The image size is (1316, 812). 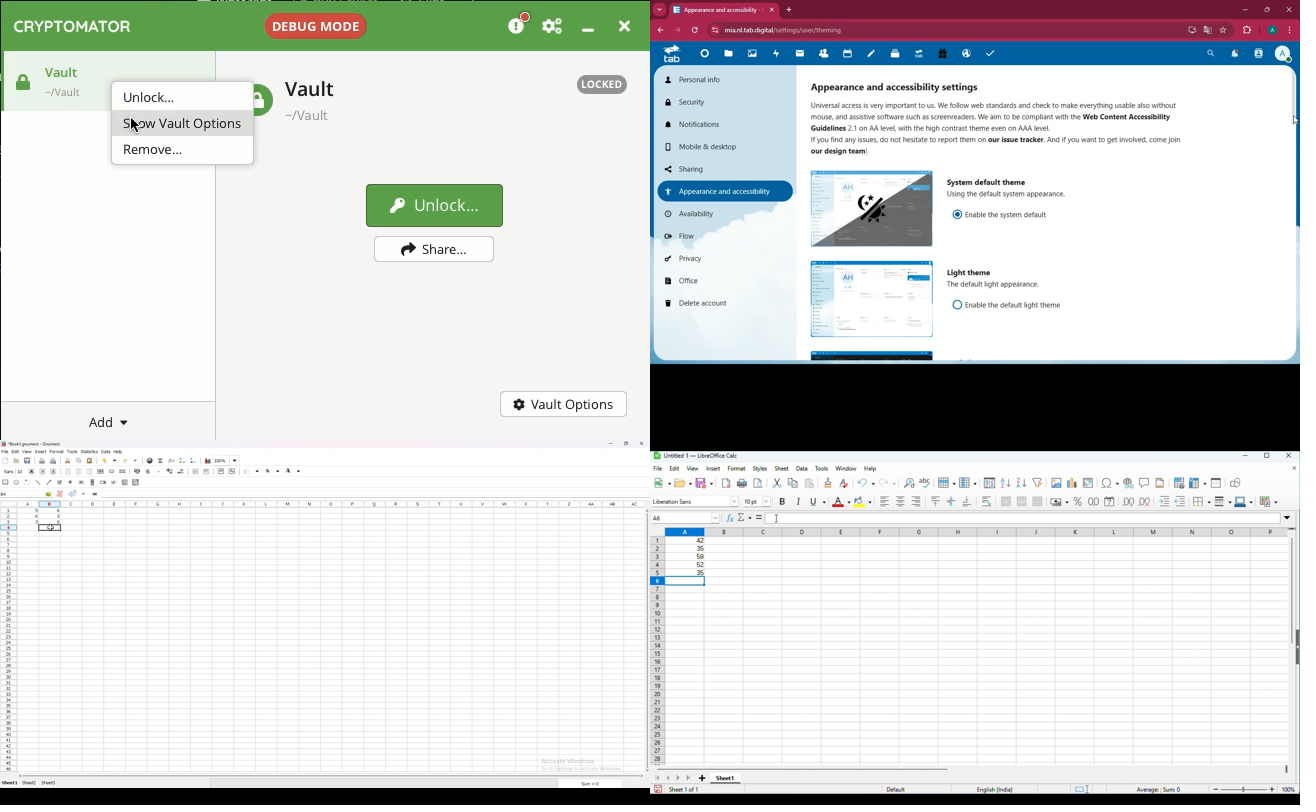 What do you see at coordinates (1006, 483) in the screenshot?
I see `sort ascending` at bounding box center [1006, 483].